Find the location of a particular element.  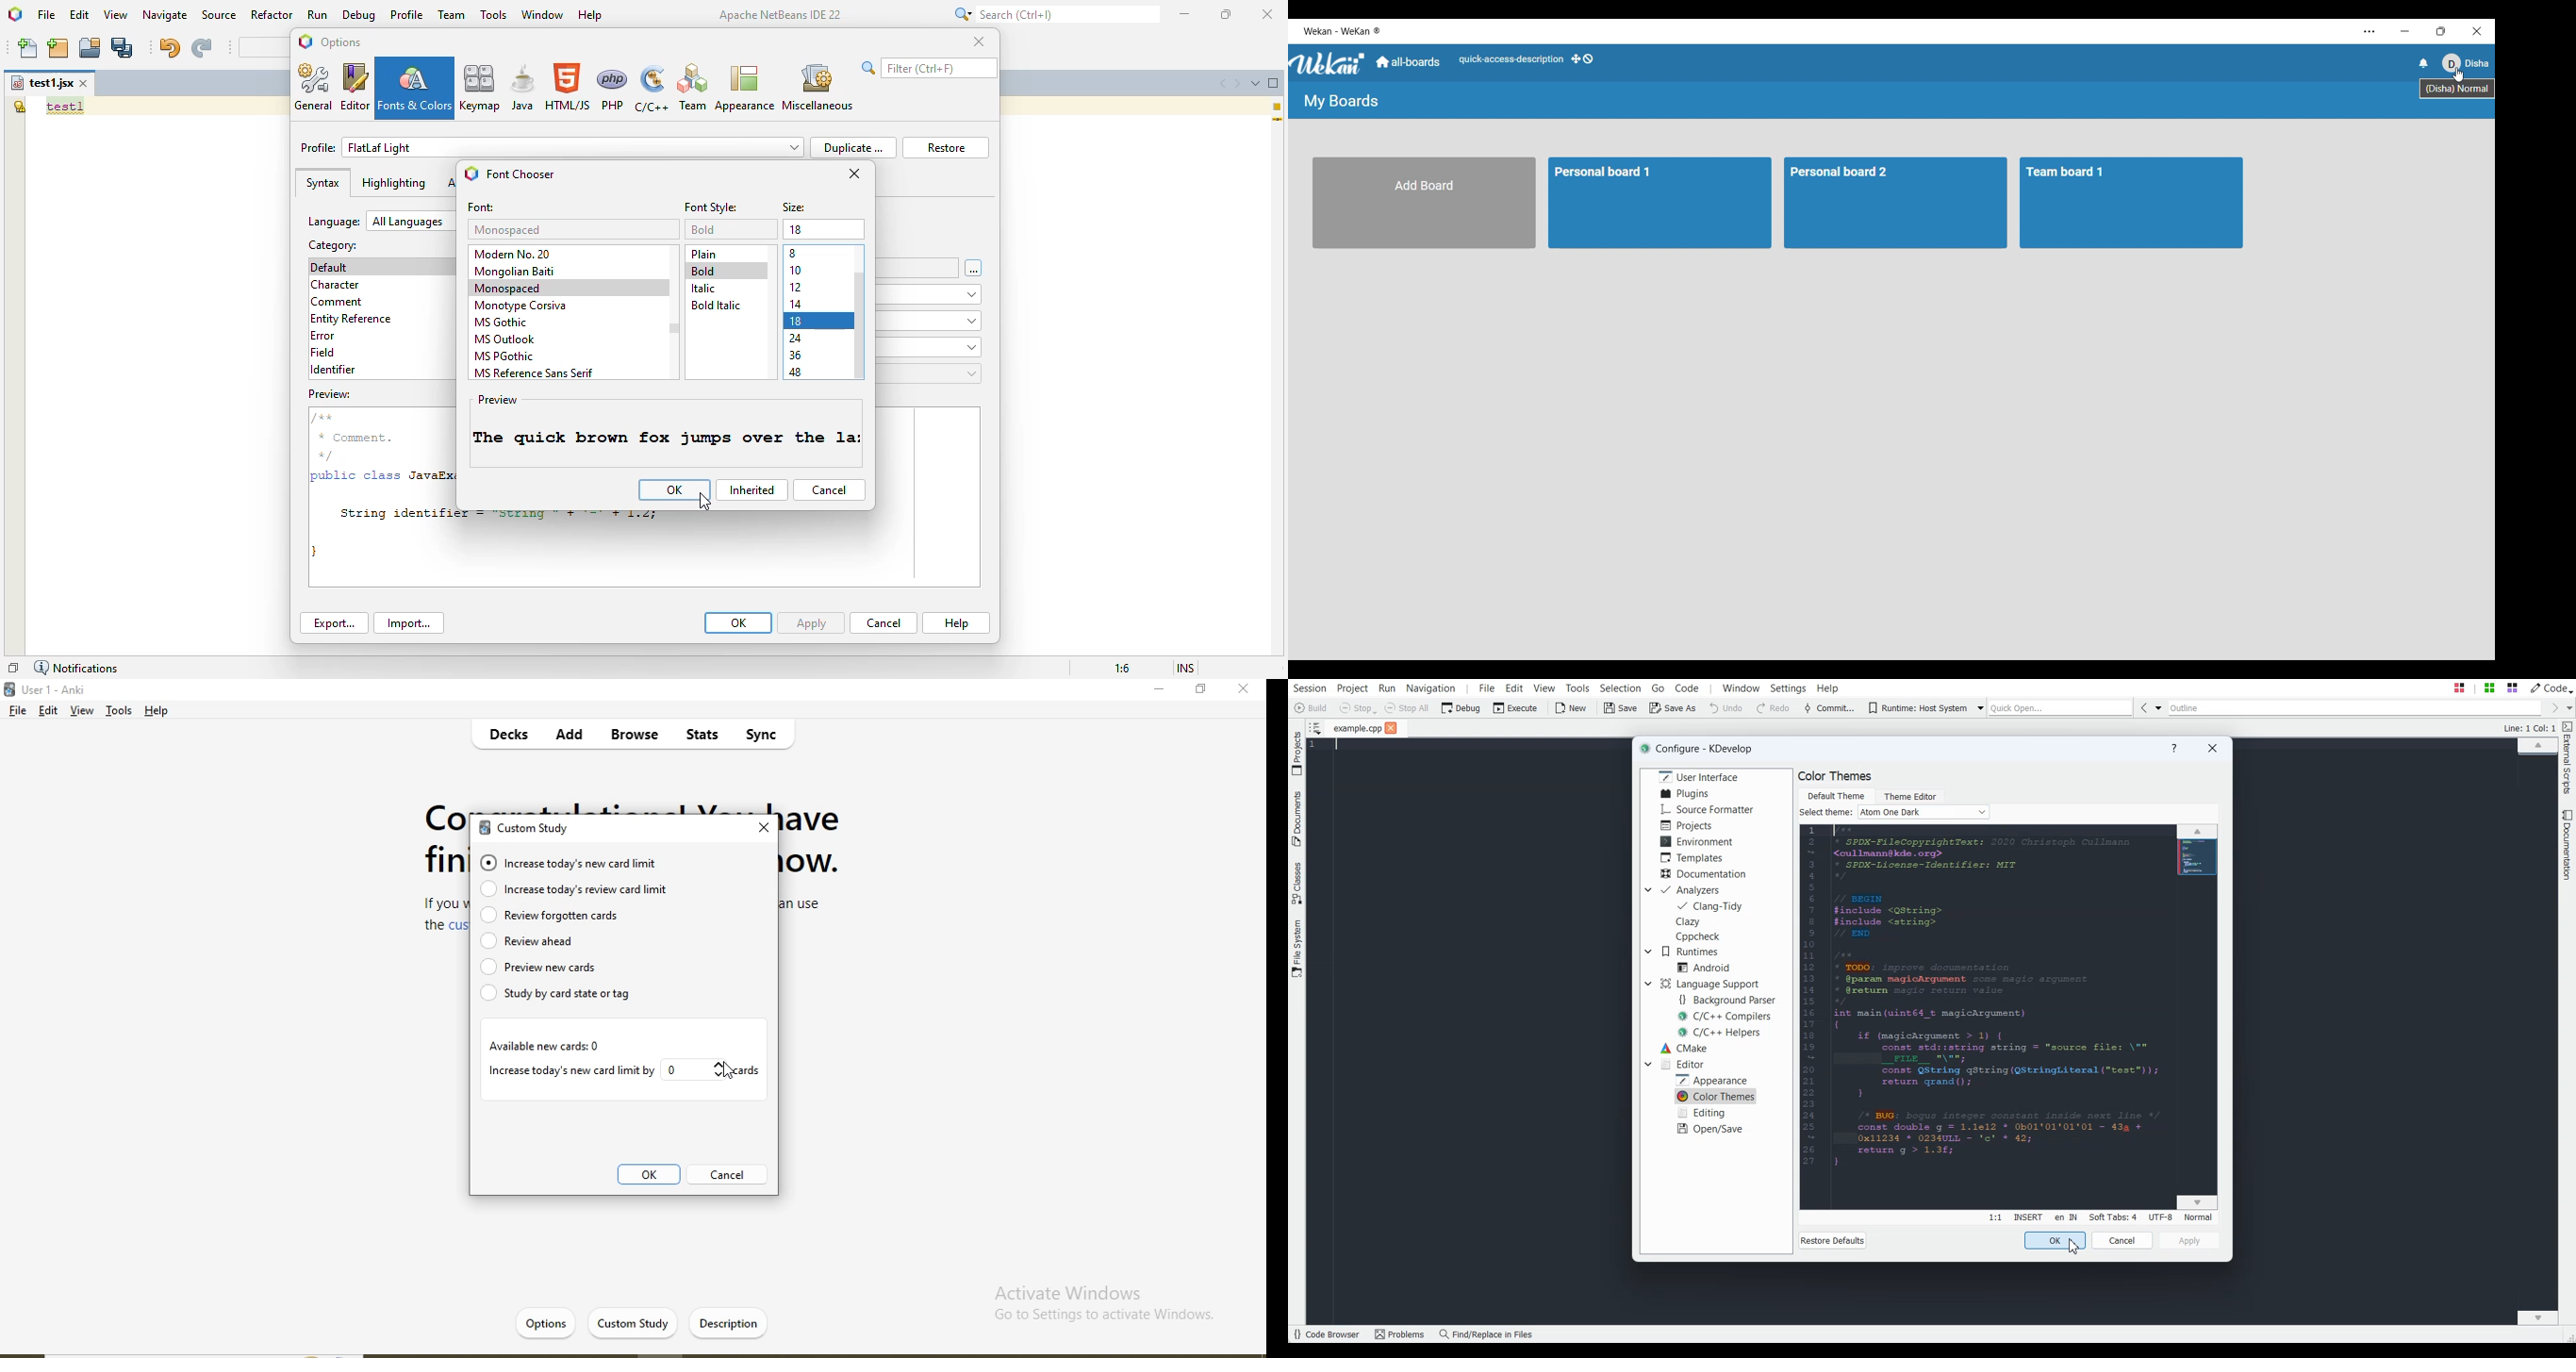

magnification ratio is located at coordinates (1122, 668).